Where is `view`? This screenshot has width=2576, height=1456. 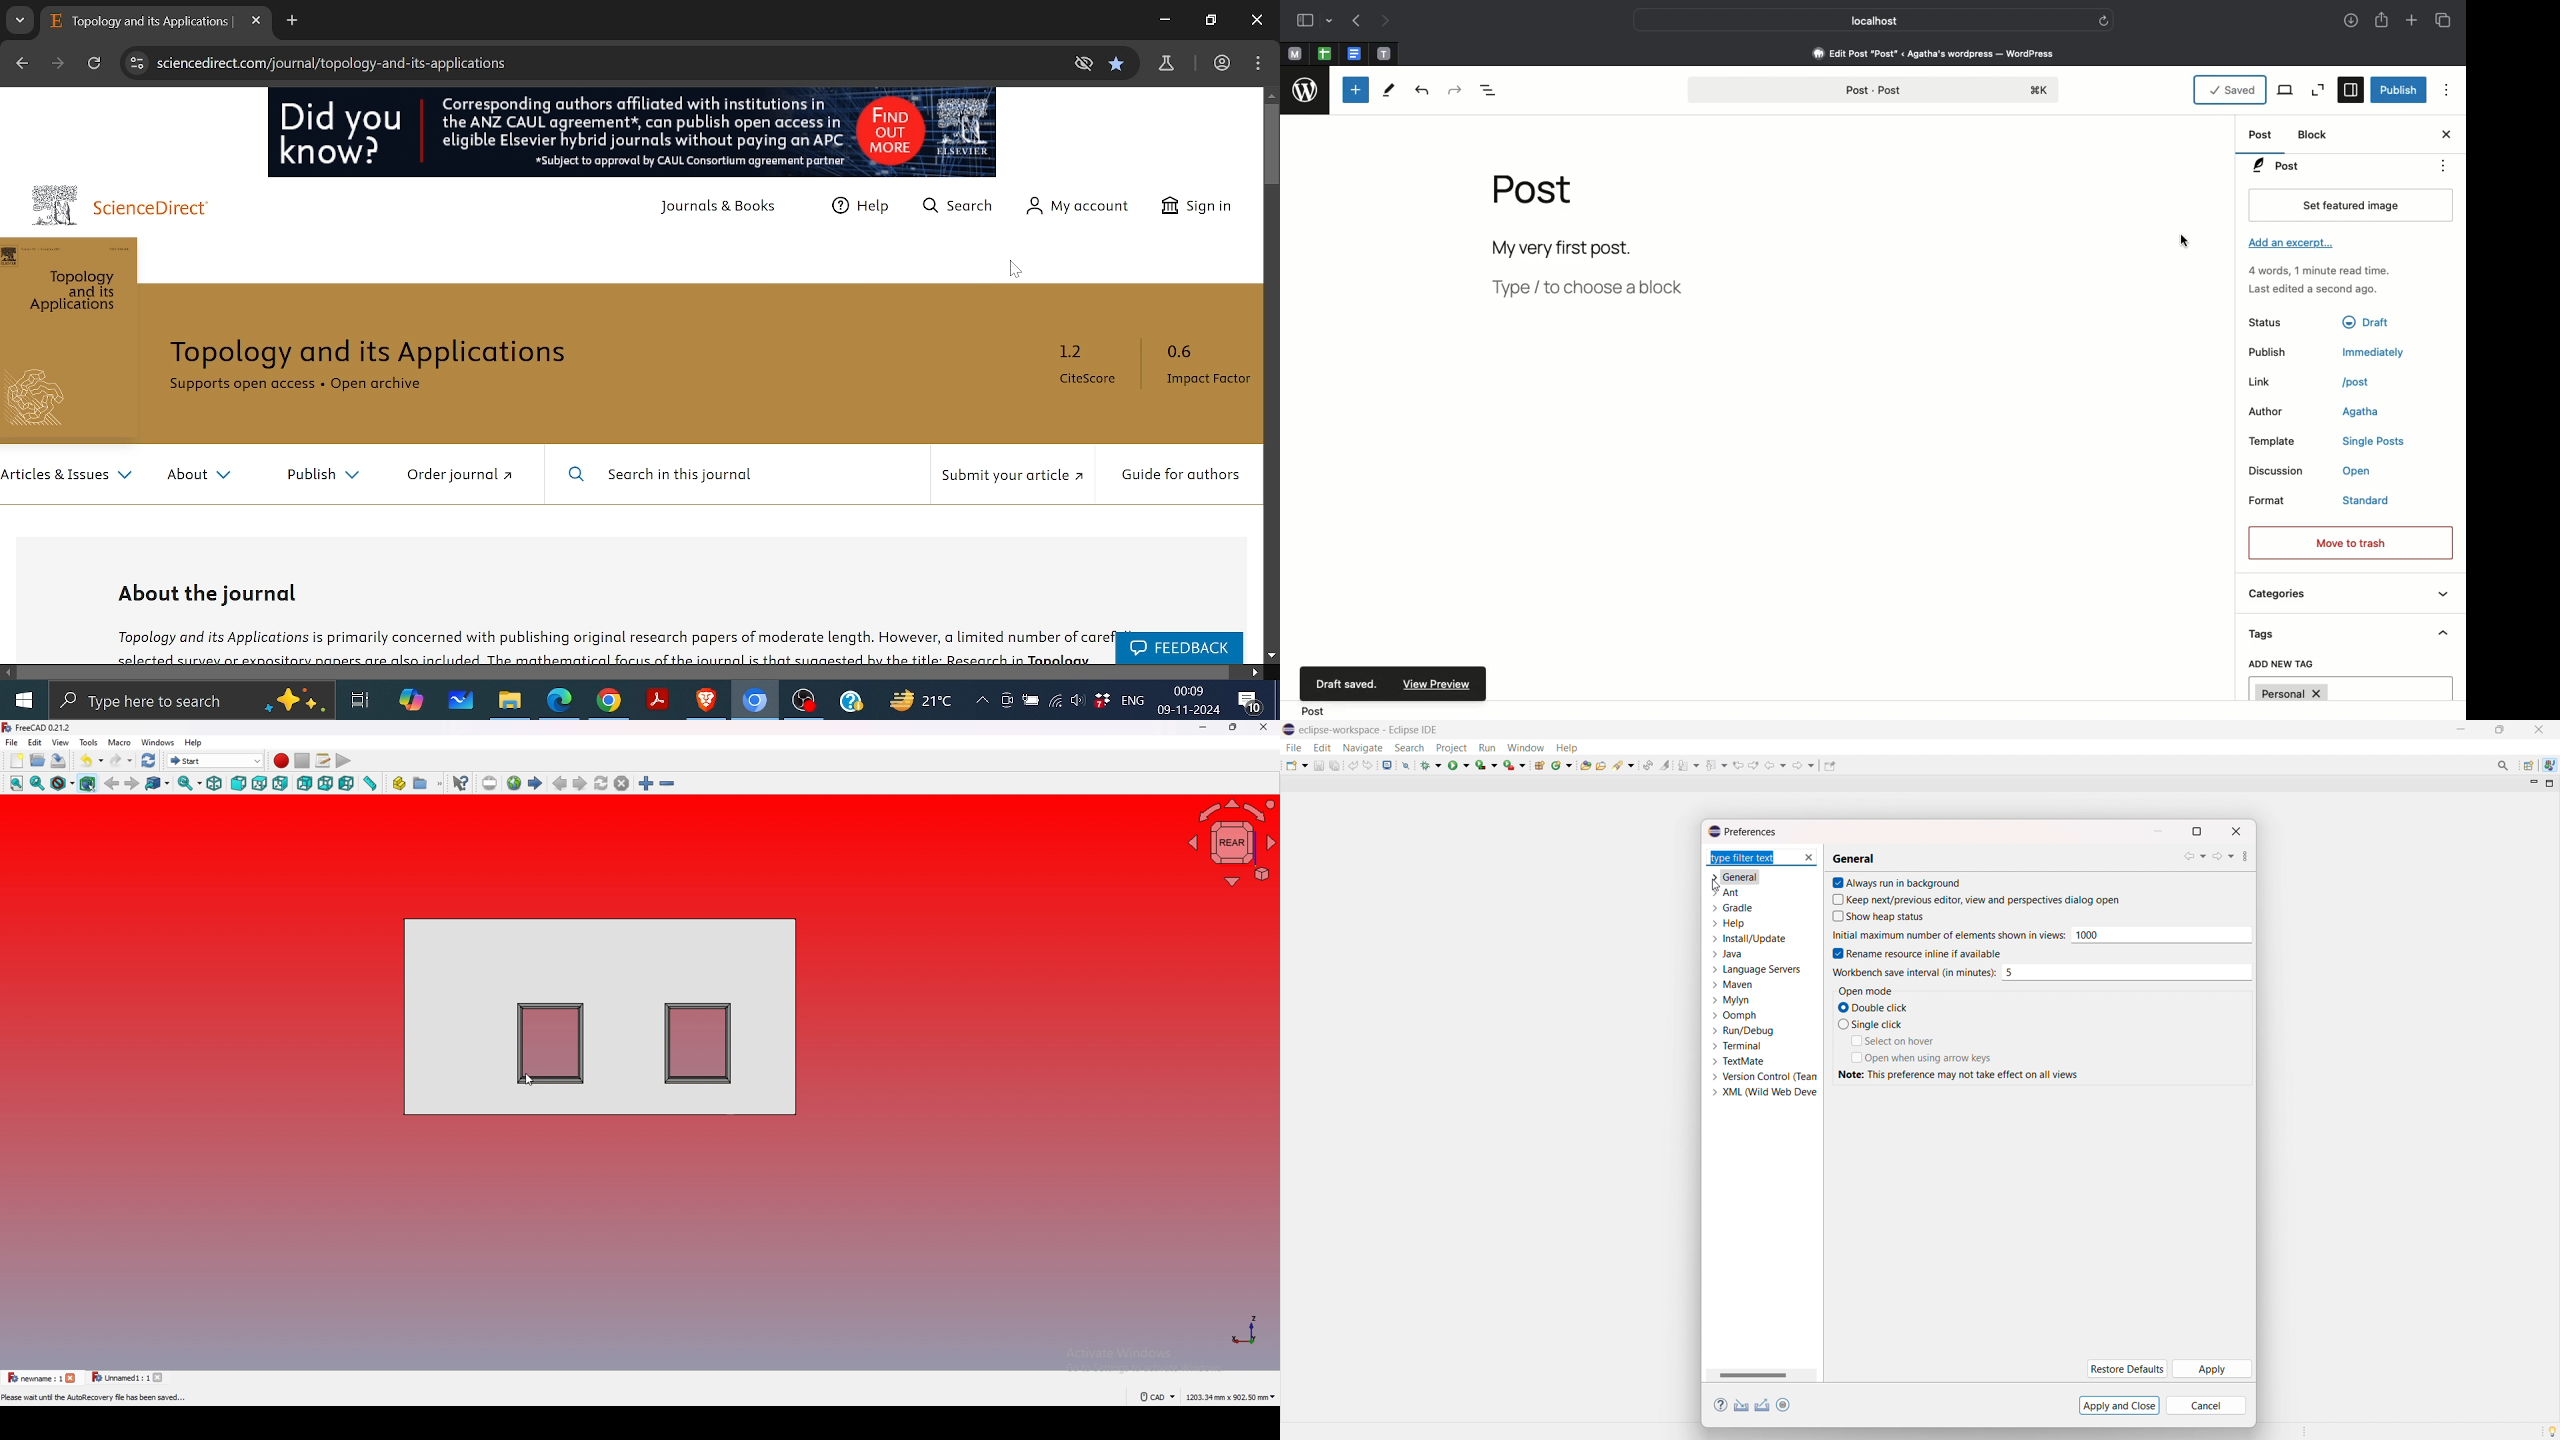
view is located at coordinates (61, 742).